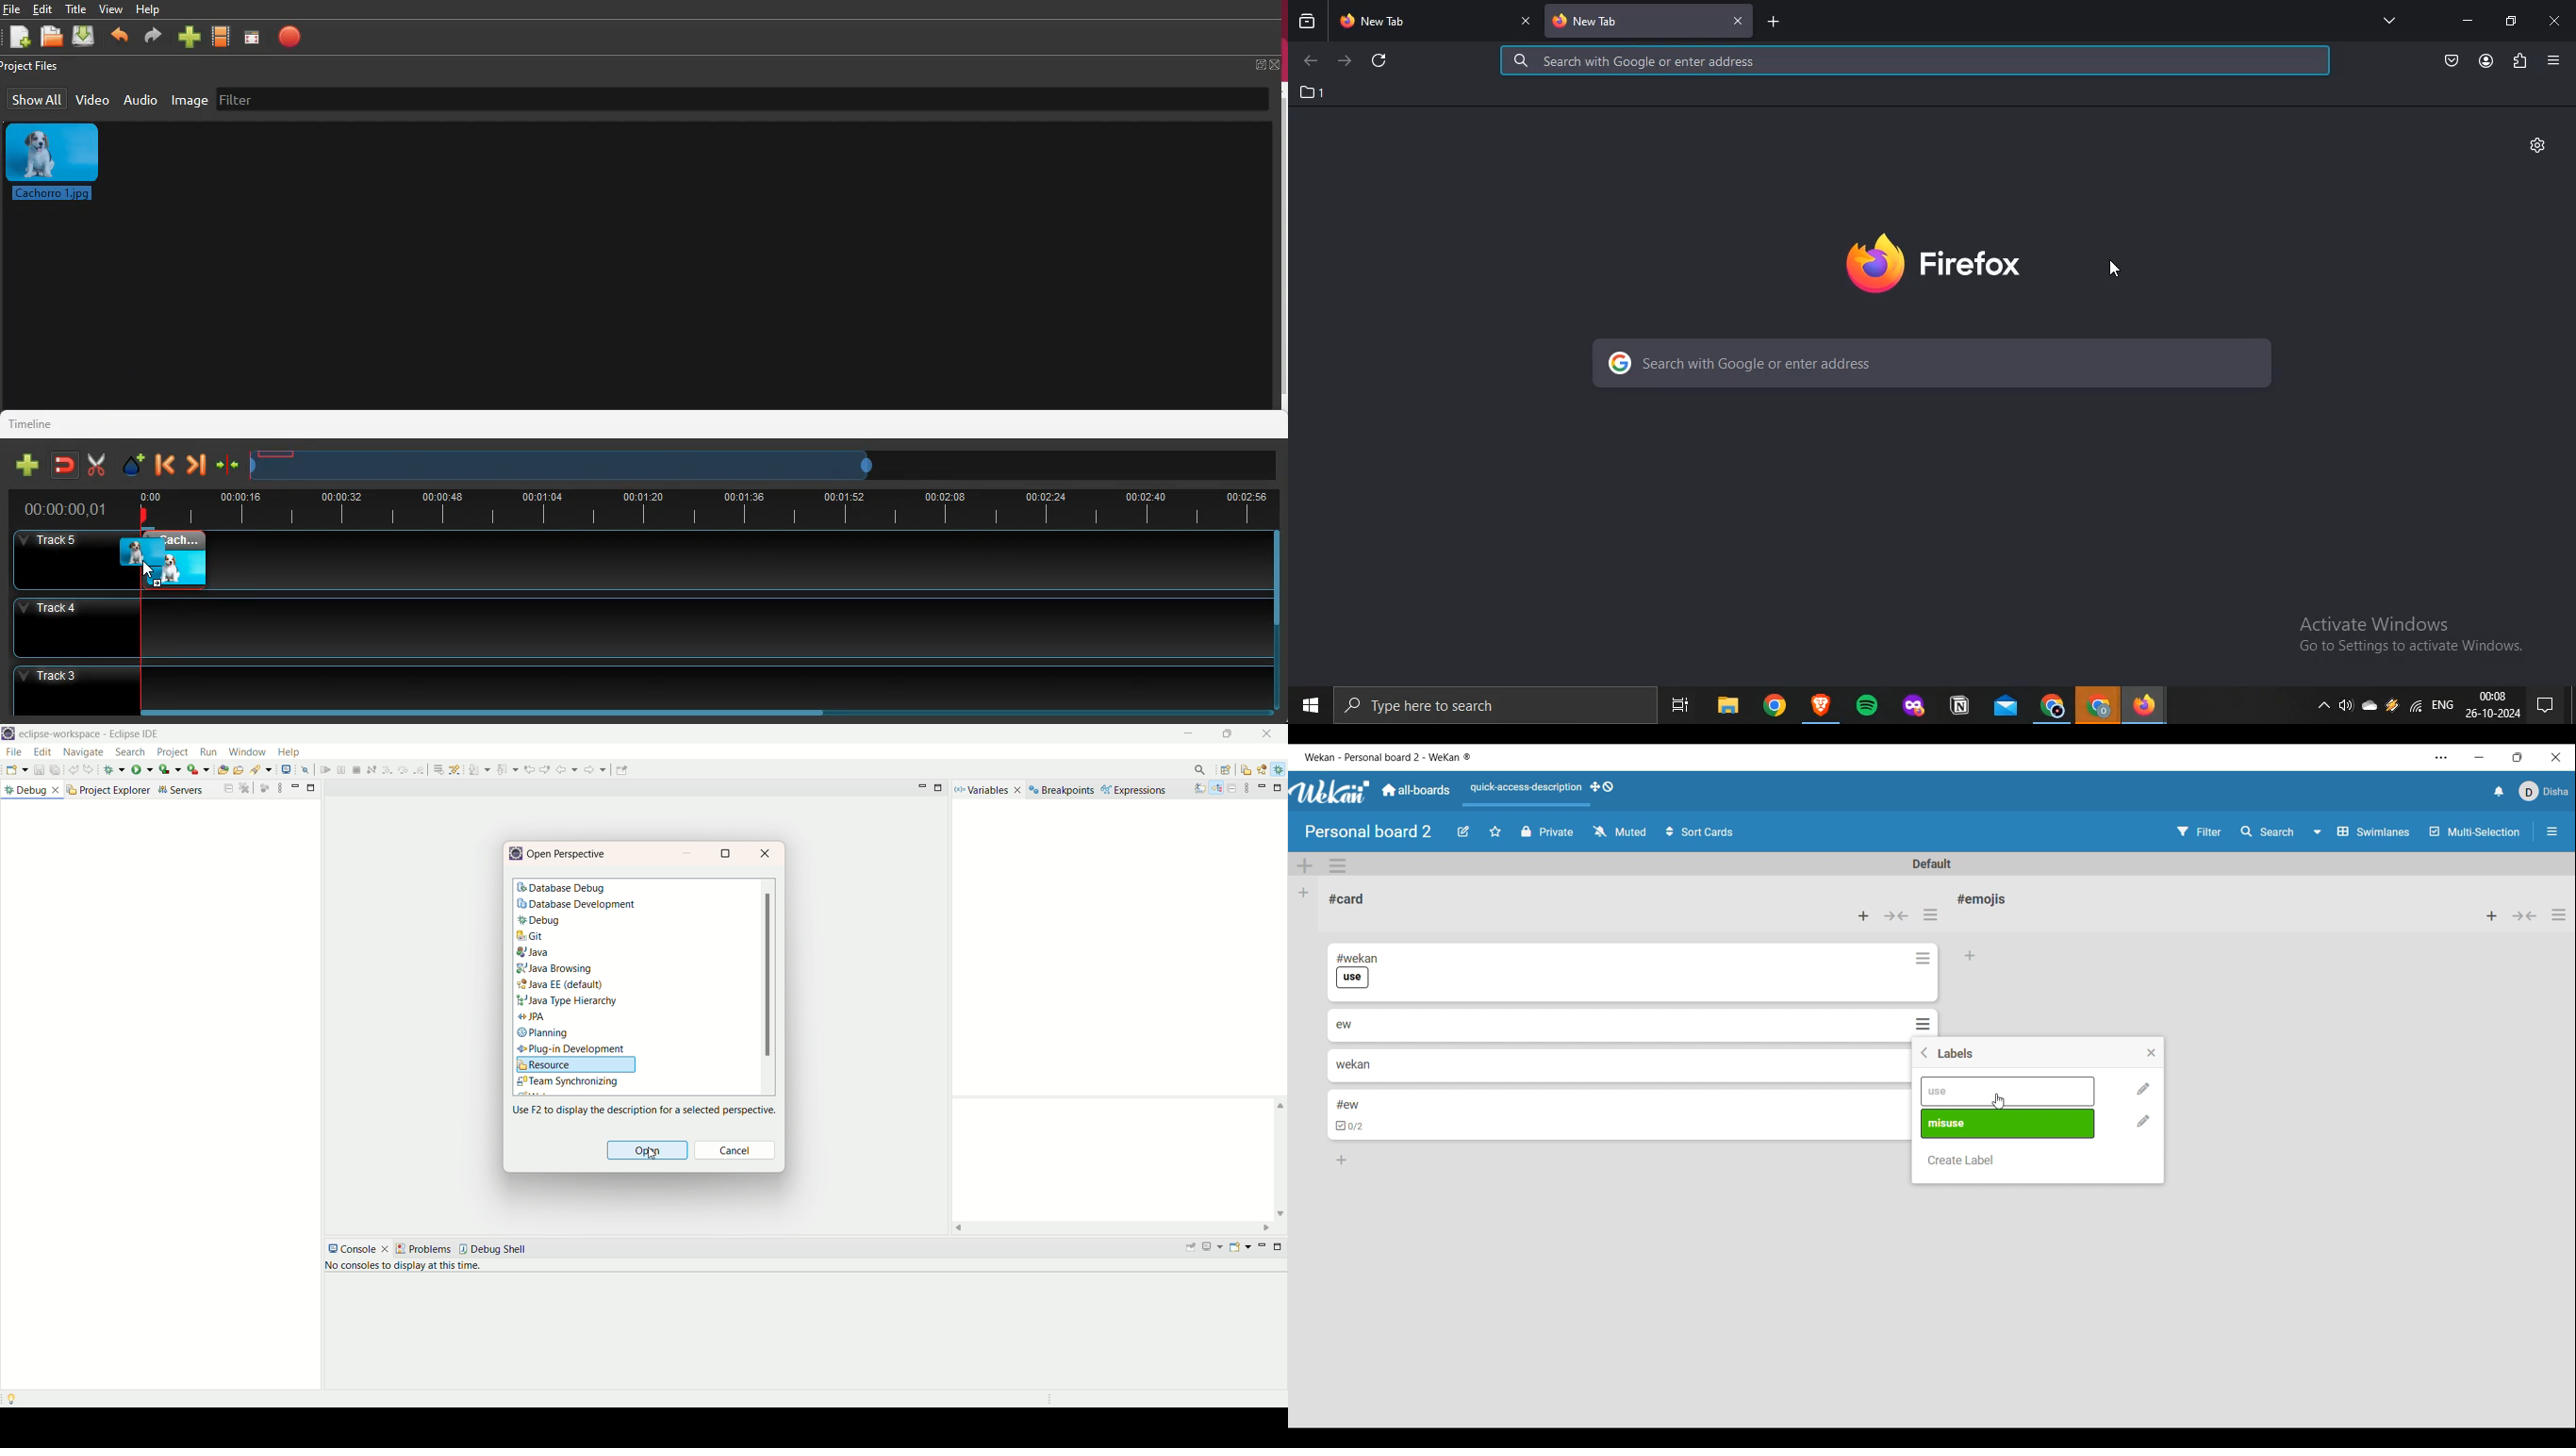 Image resolution: width=2576 pixels, height=1456 pixels. Describe the element at coordinates (1354, 1065) in the screenshot. I see `wekan` at that location.